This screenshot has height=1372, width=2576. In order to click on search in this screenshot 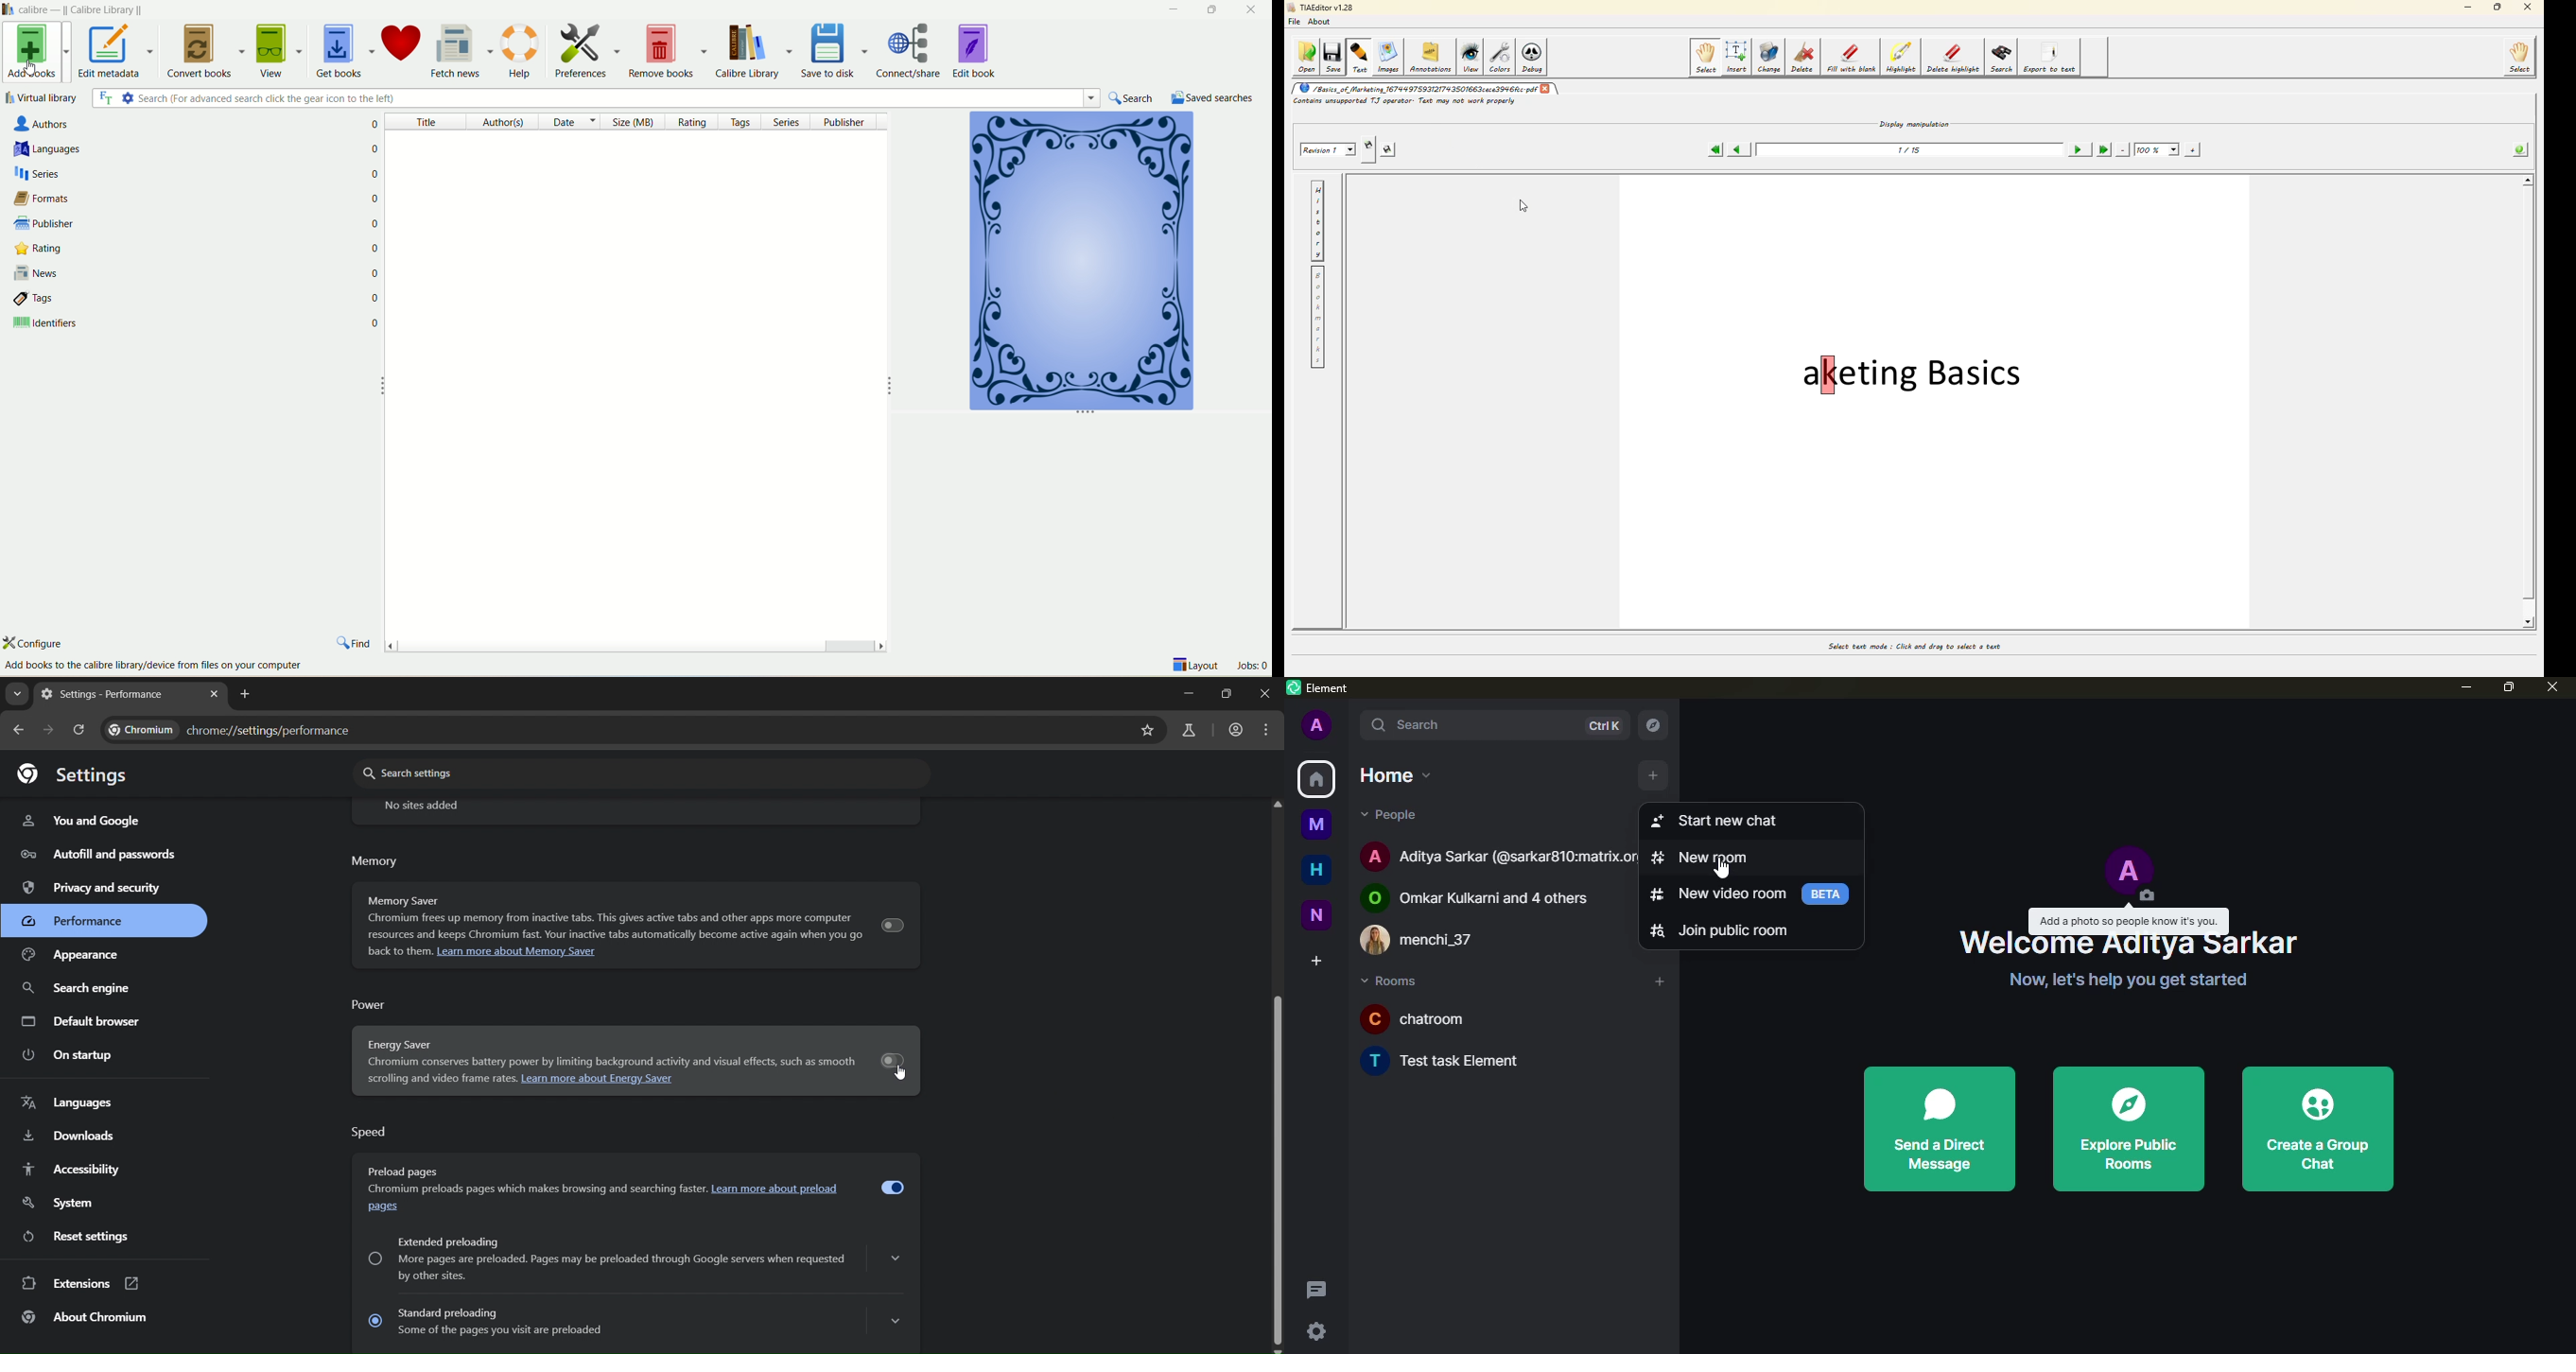, I will do `click(597, 99)`.